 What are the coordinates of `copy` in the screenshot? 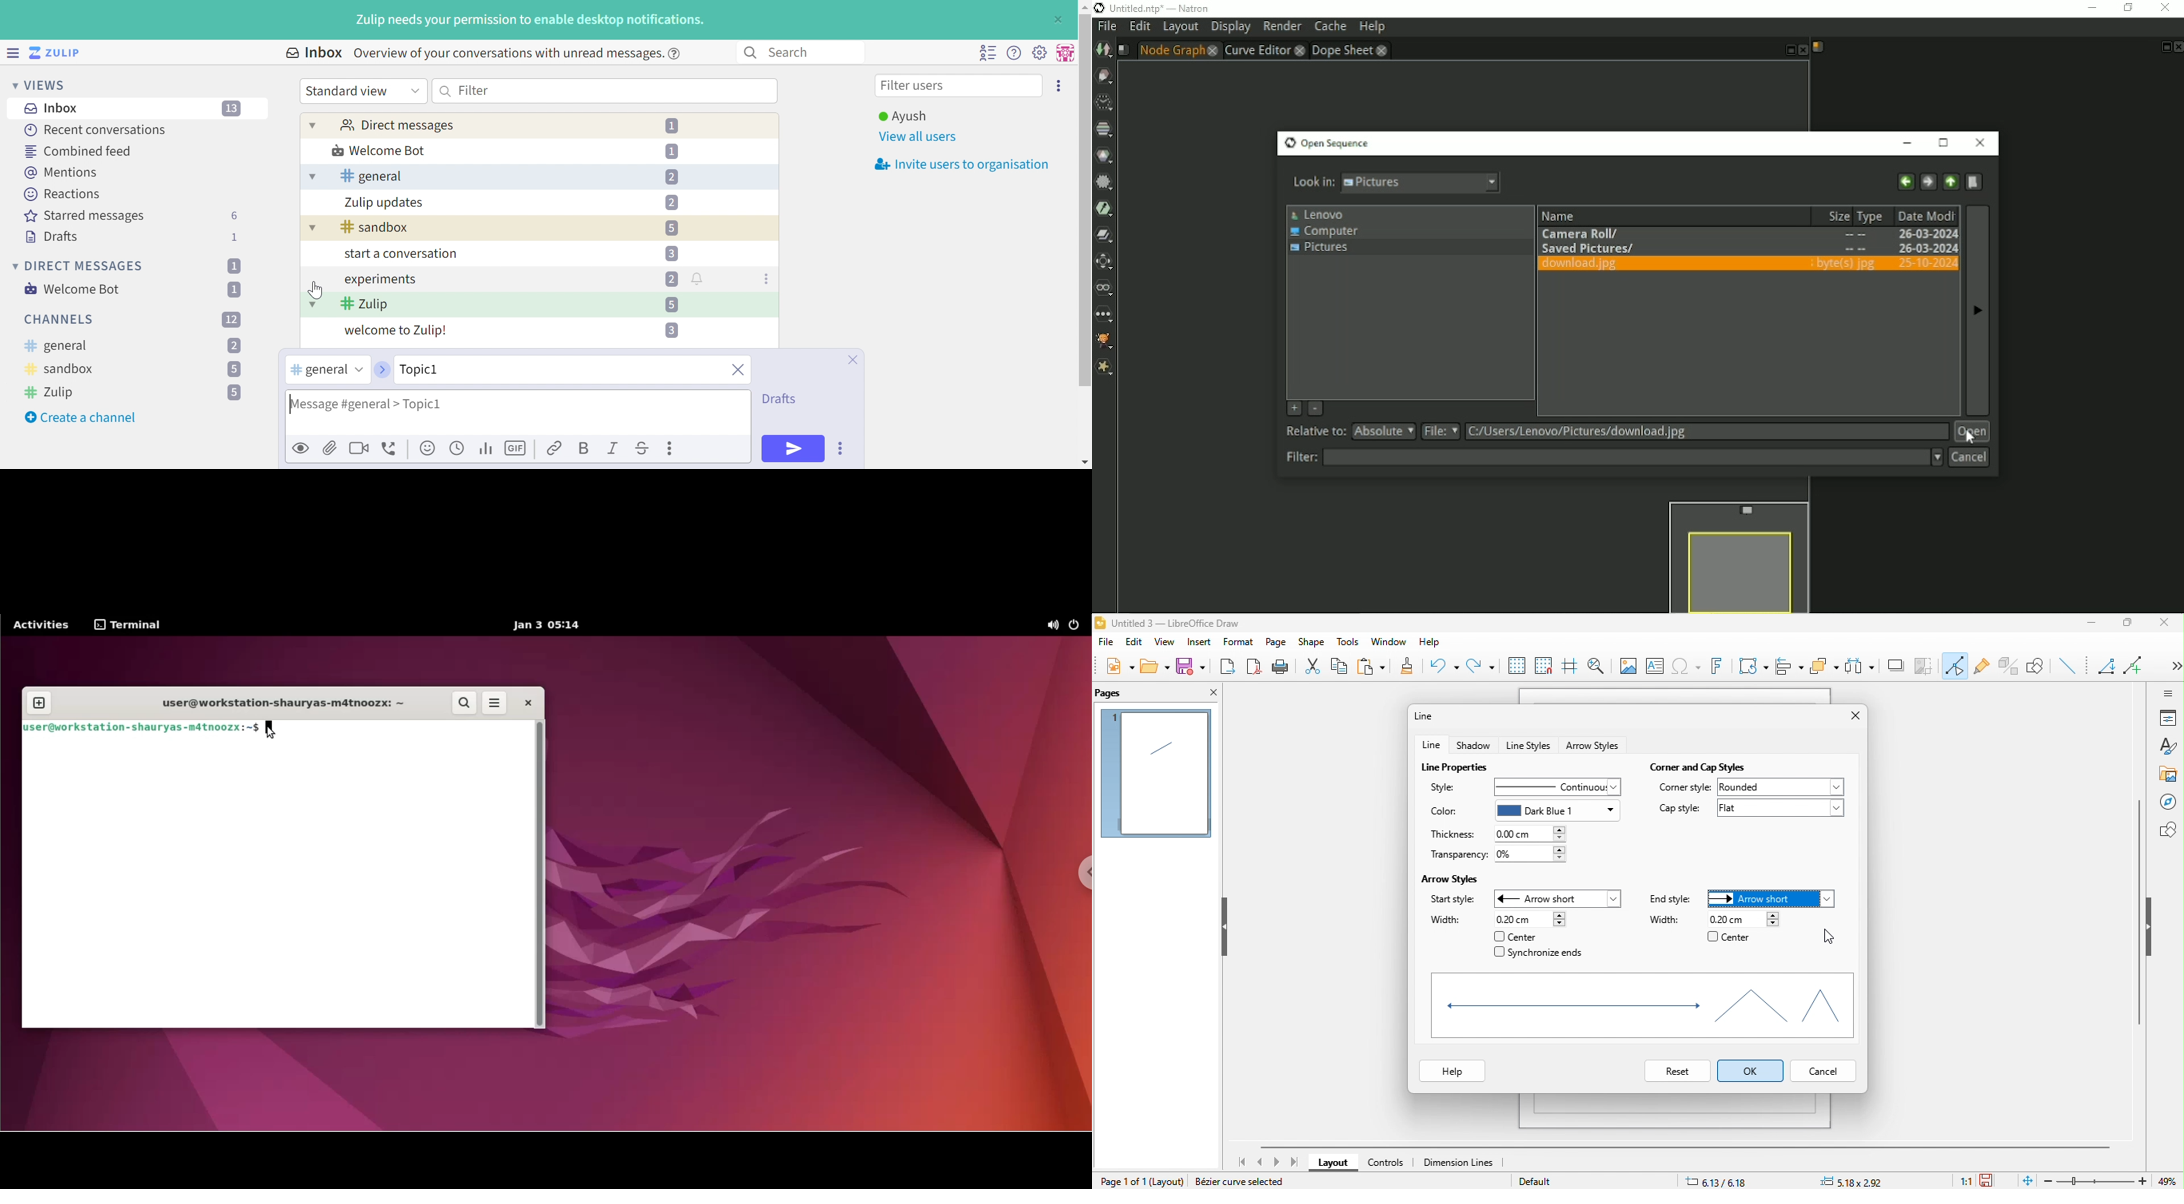 It's located at (1343, 665).